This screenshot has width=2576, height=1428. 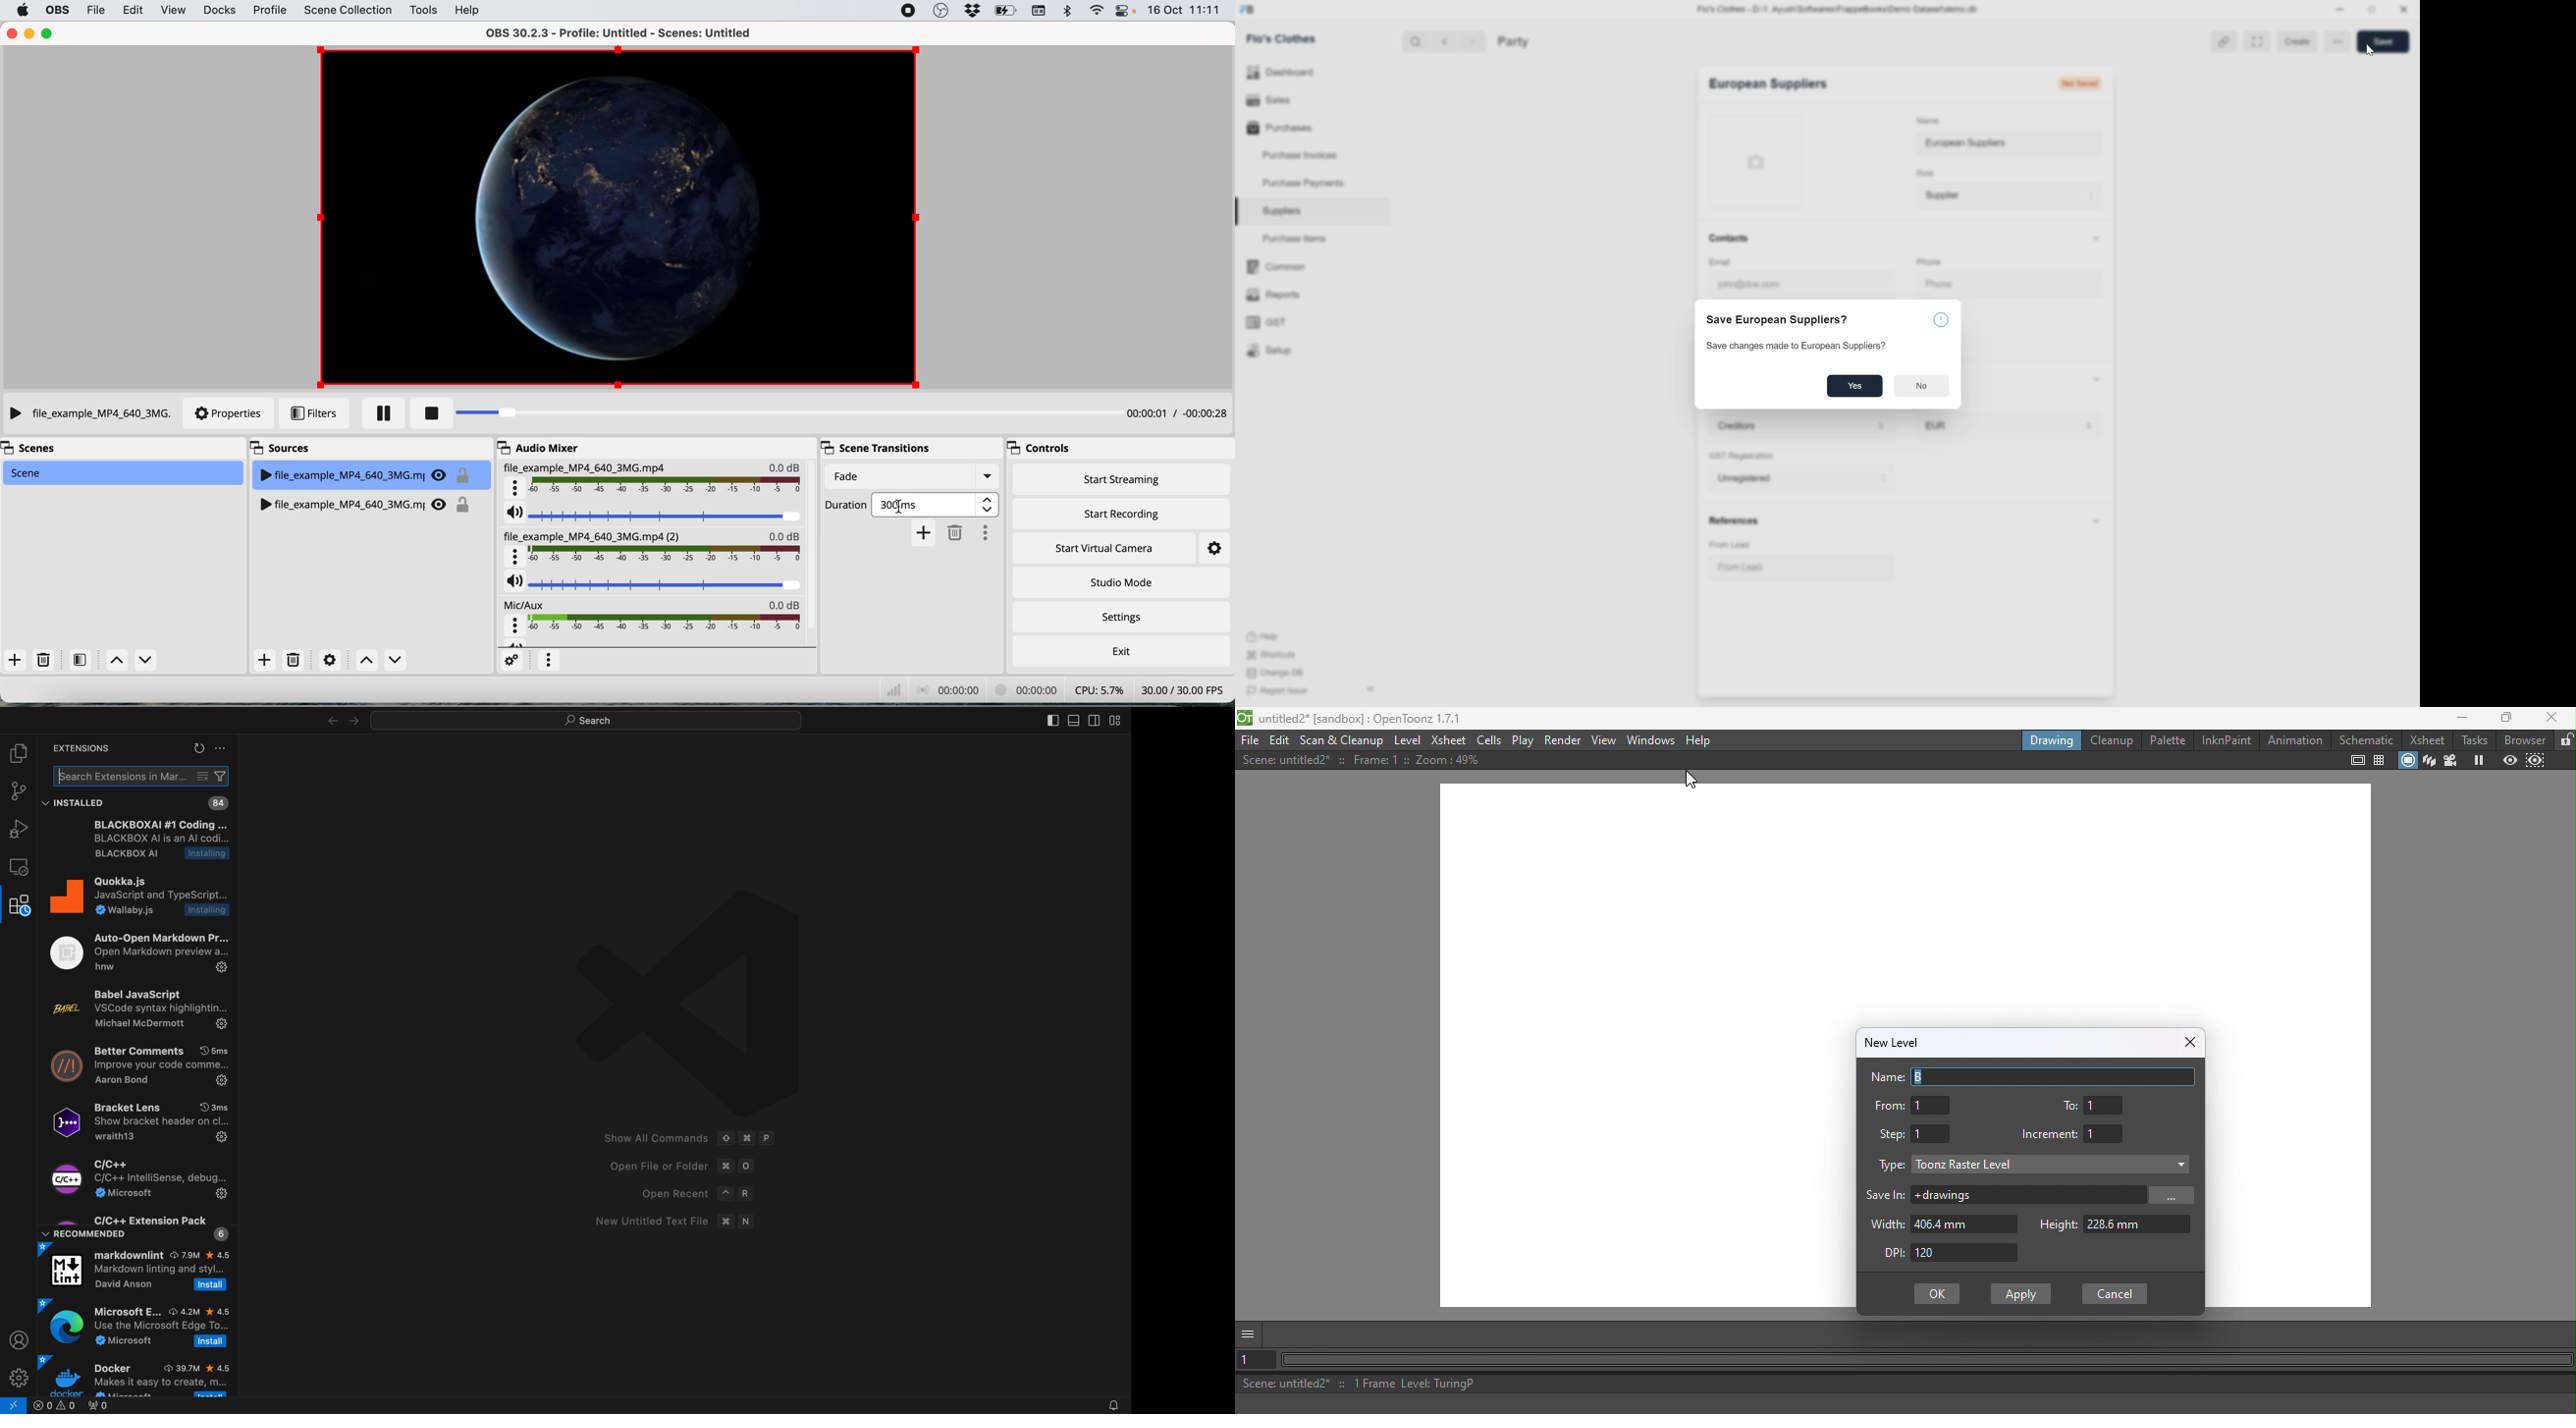 What do you see at coordinates (2405, 11) in the screenshot?
I see `close` at bounding box center [2405, 11].